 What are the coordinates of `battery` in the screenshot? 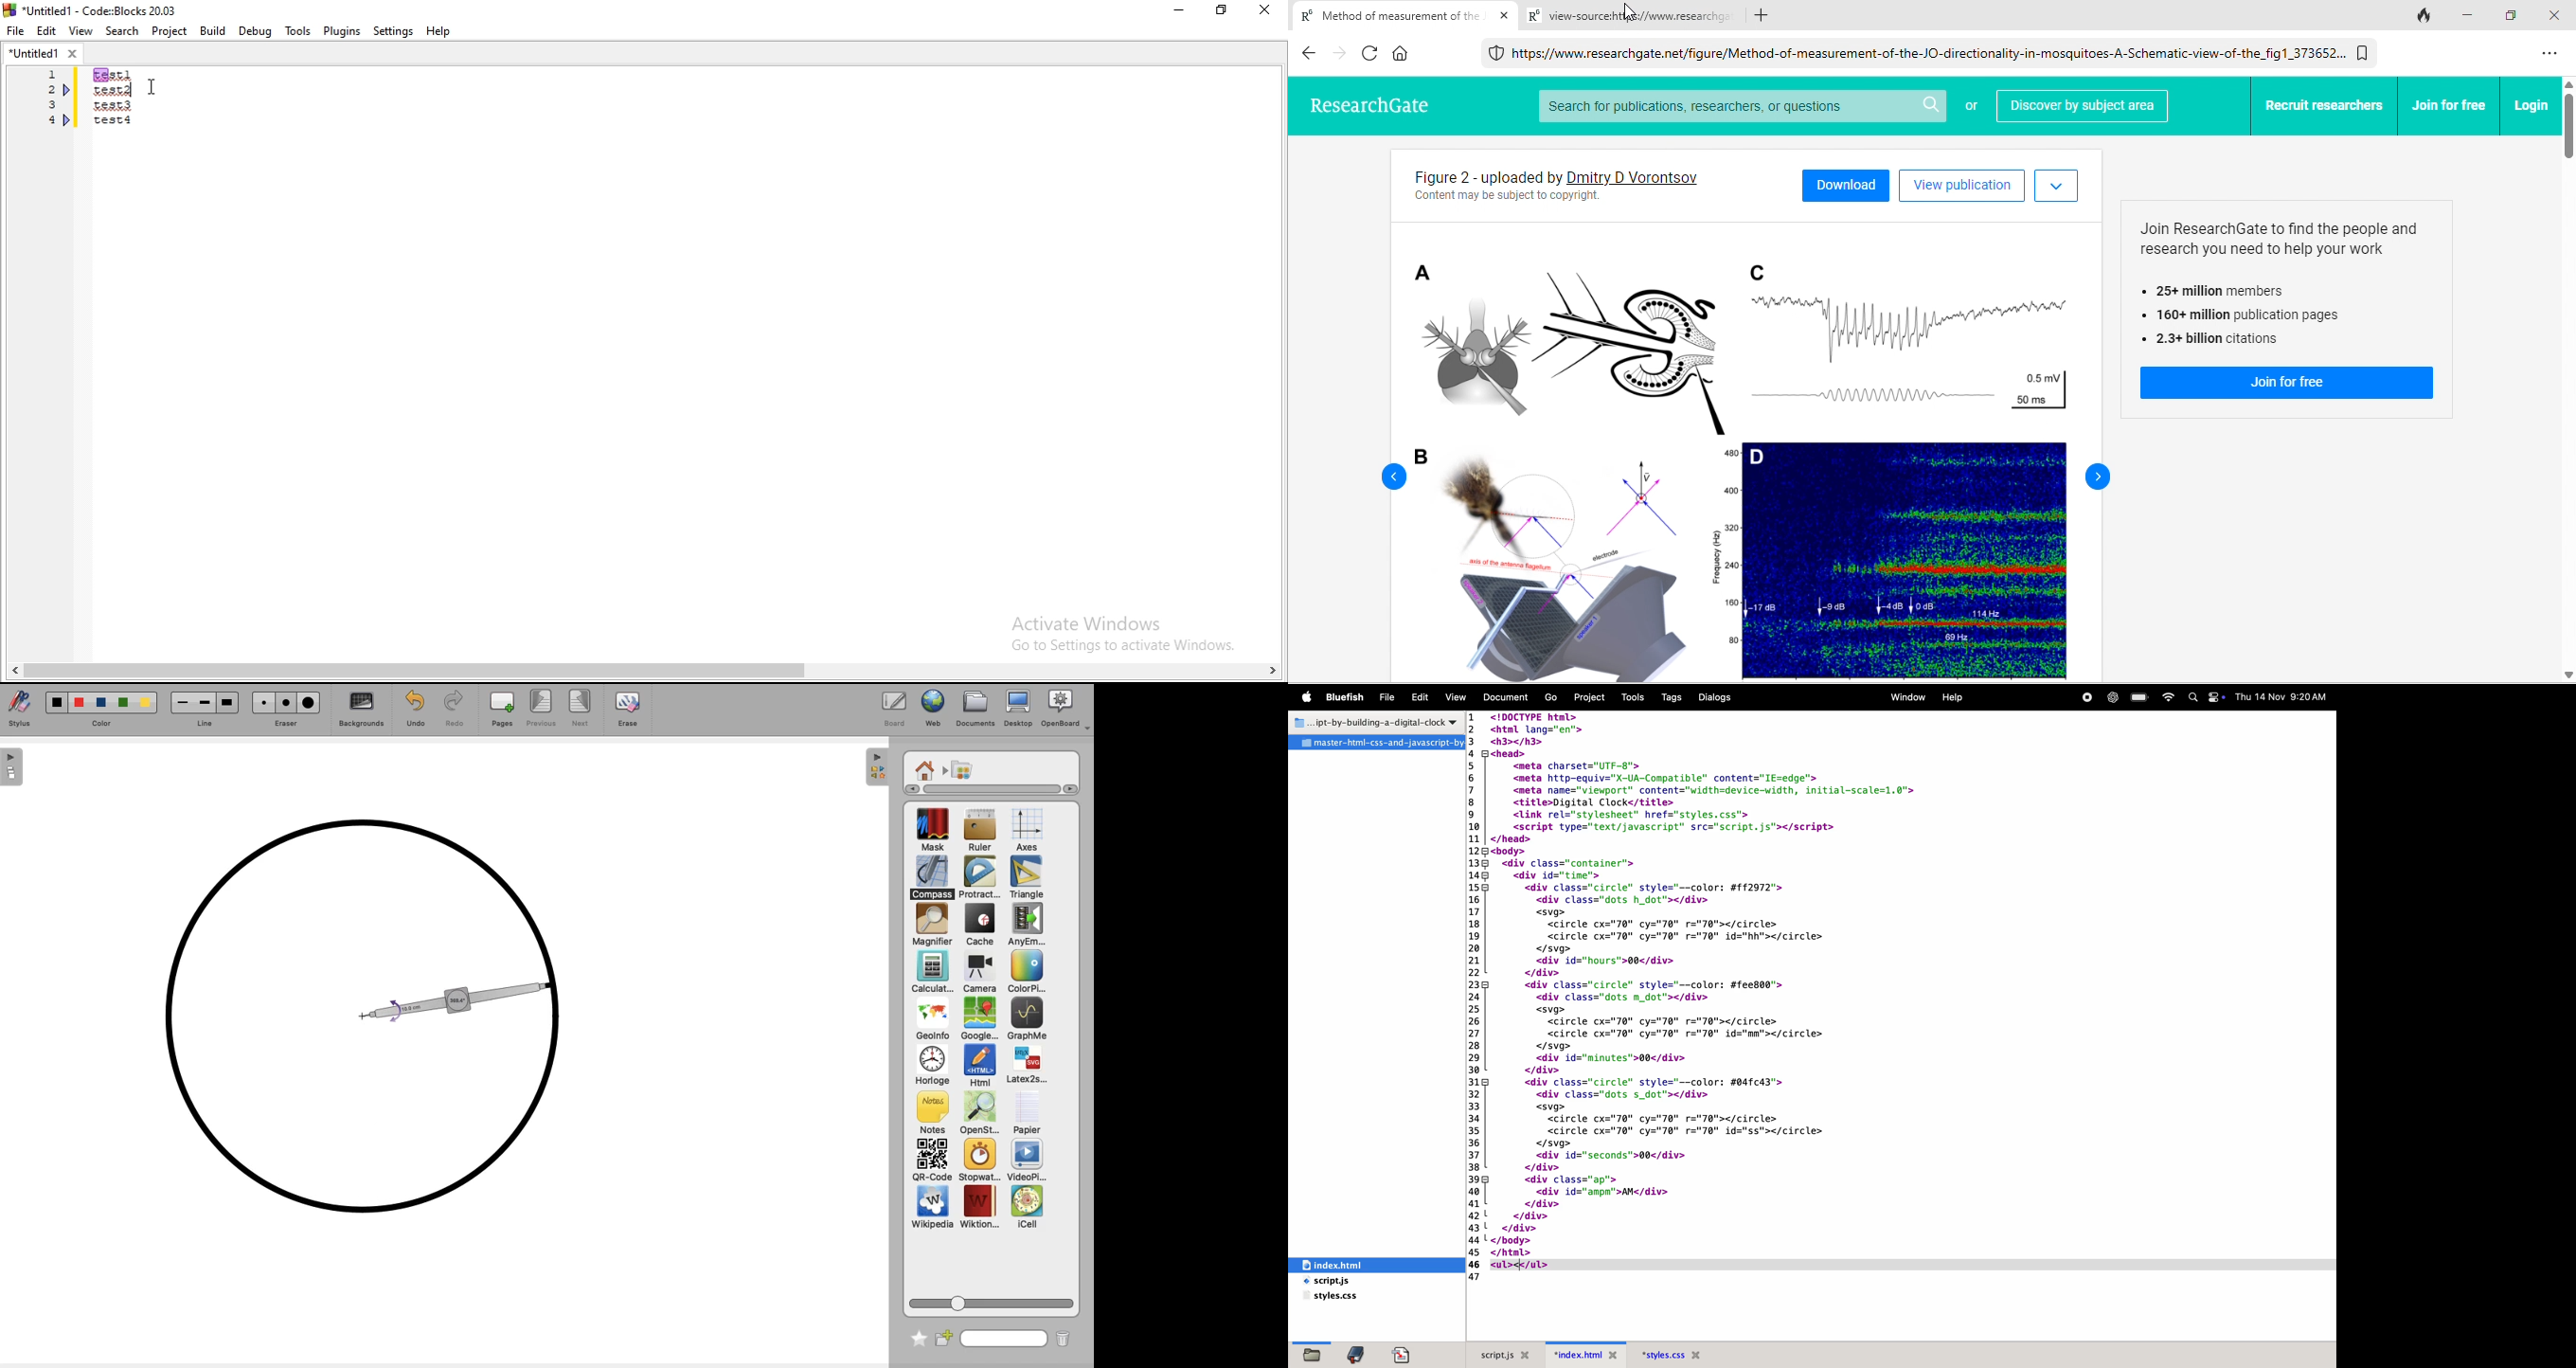 It's located at (2138, 698).